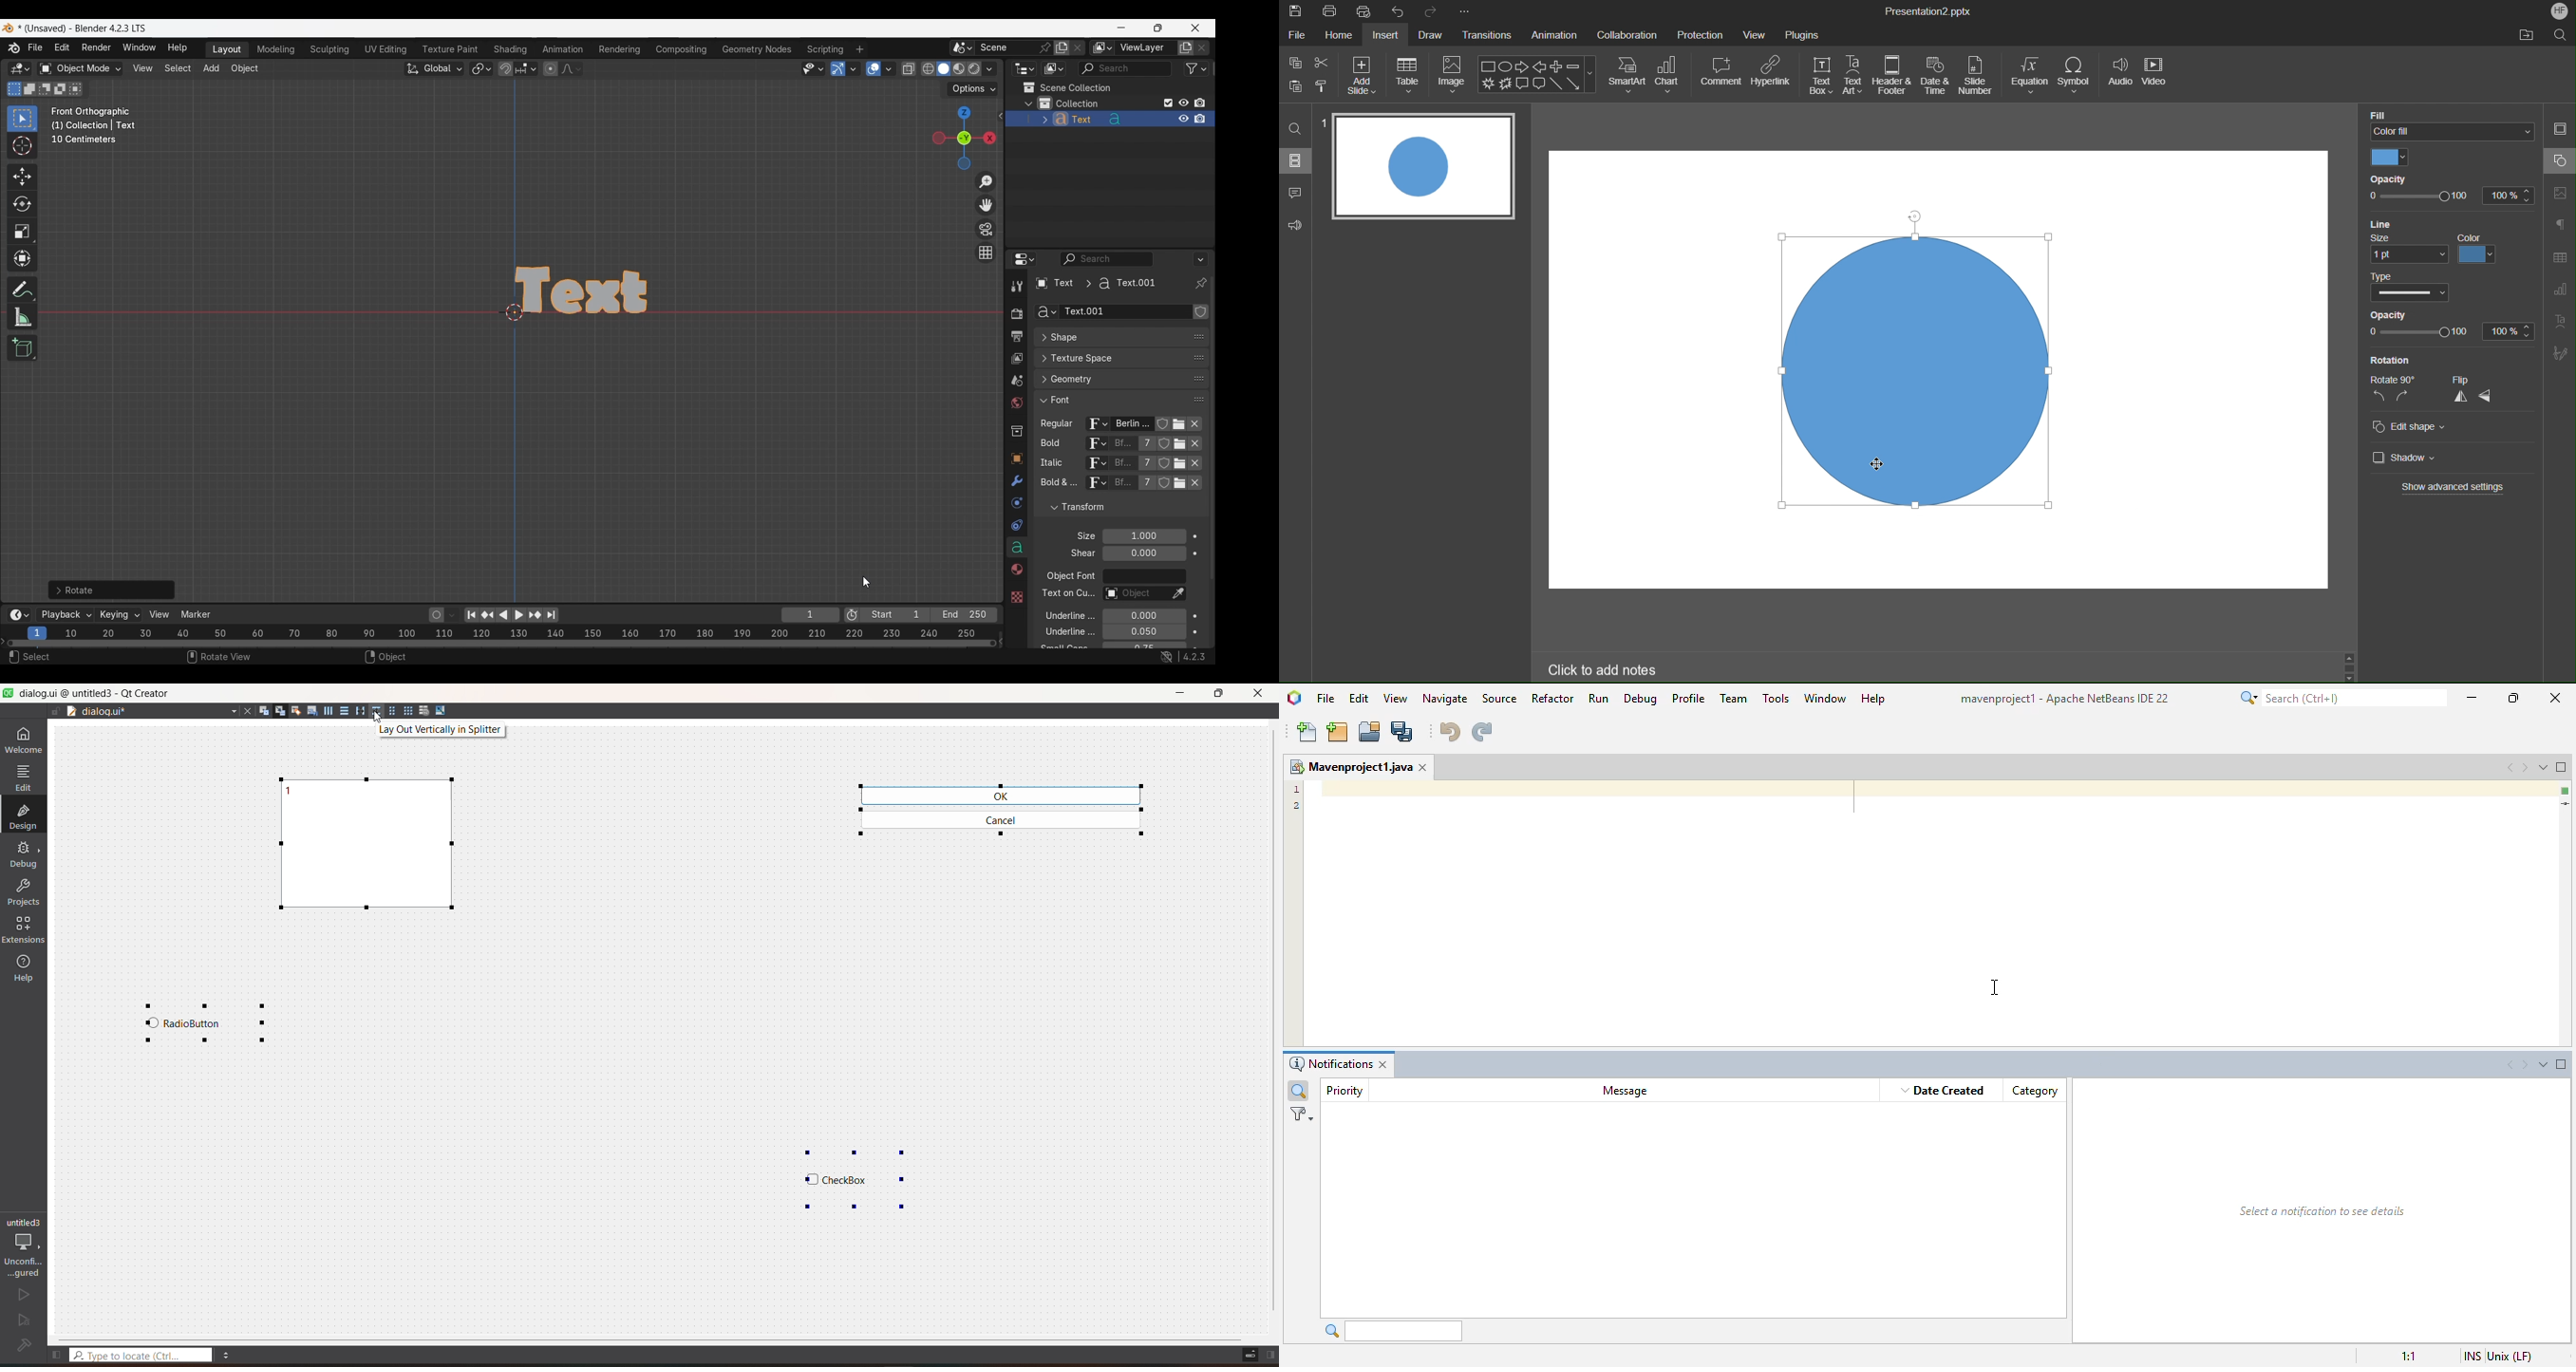  I want to click on pan view, so click(228, 658).